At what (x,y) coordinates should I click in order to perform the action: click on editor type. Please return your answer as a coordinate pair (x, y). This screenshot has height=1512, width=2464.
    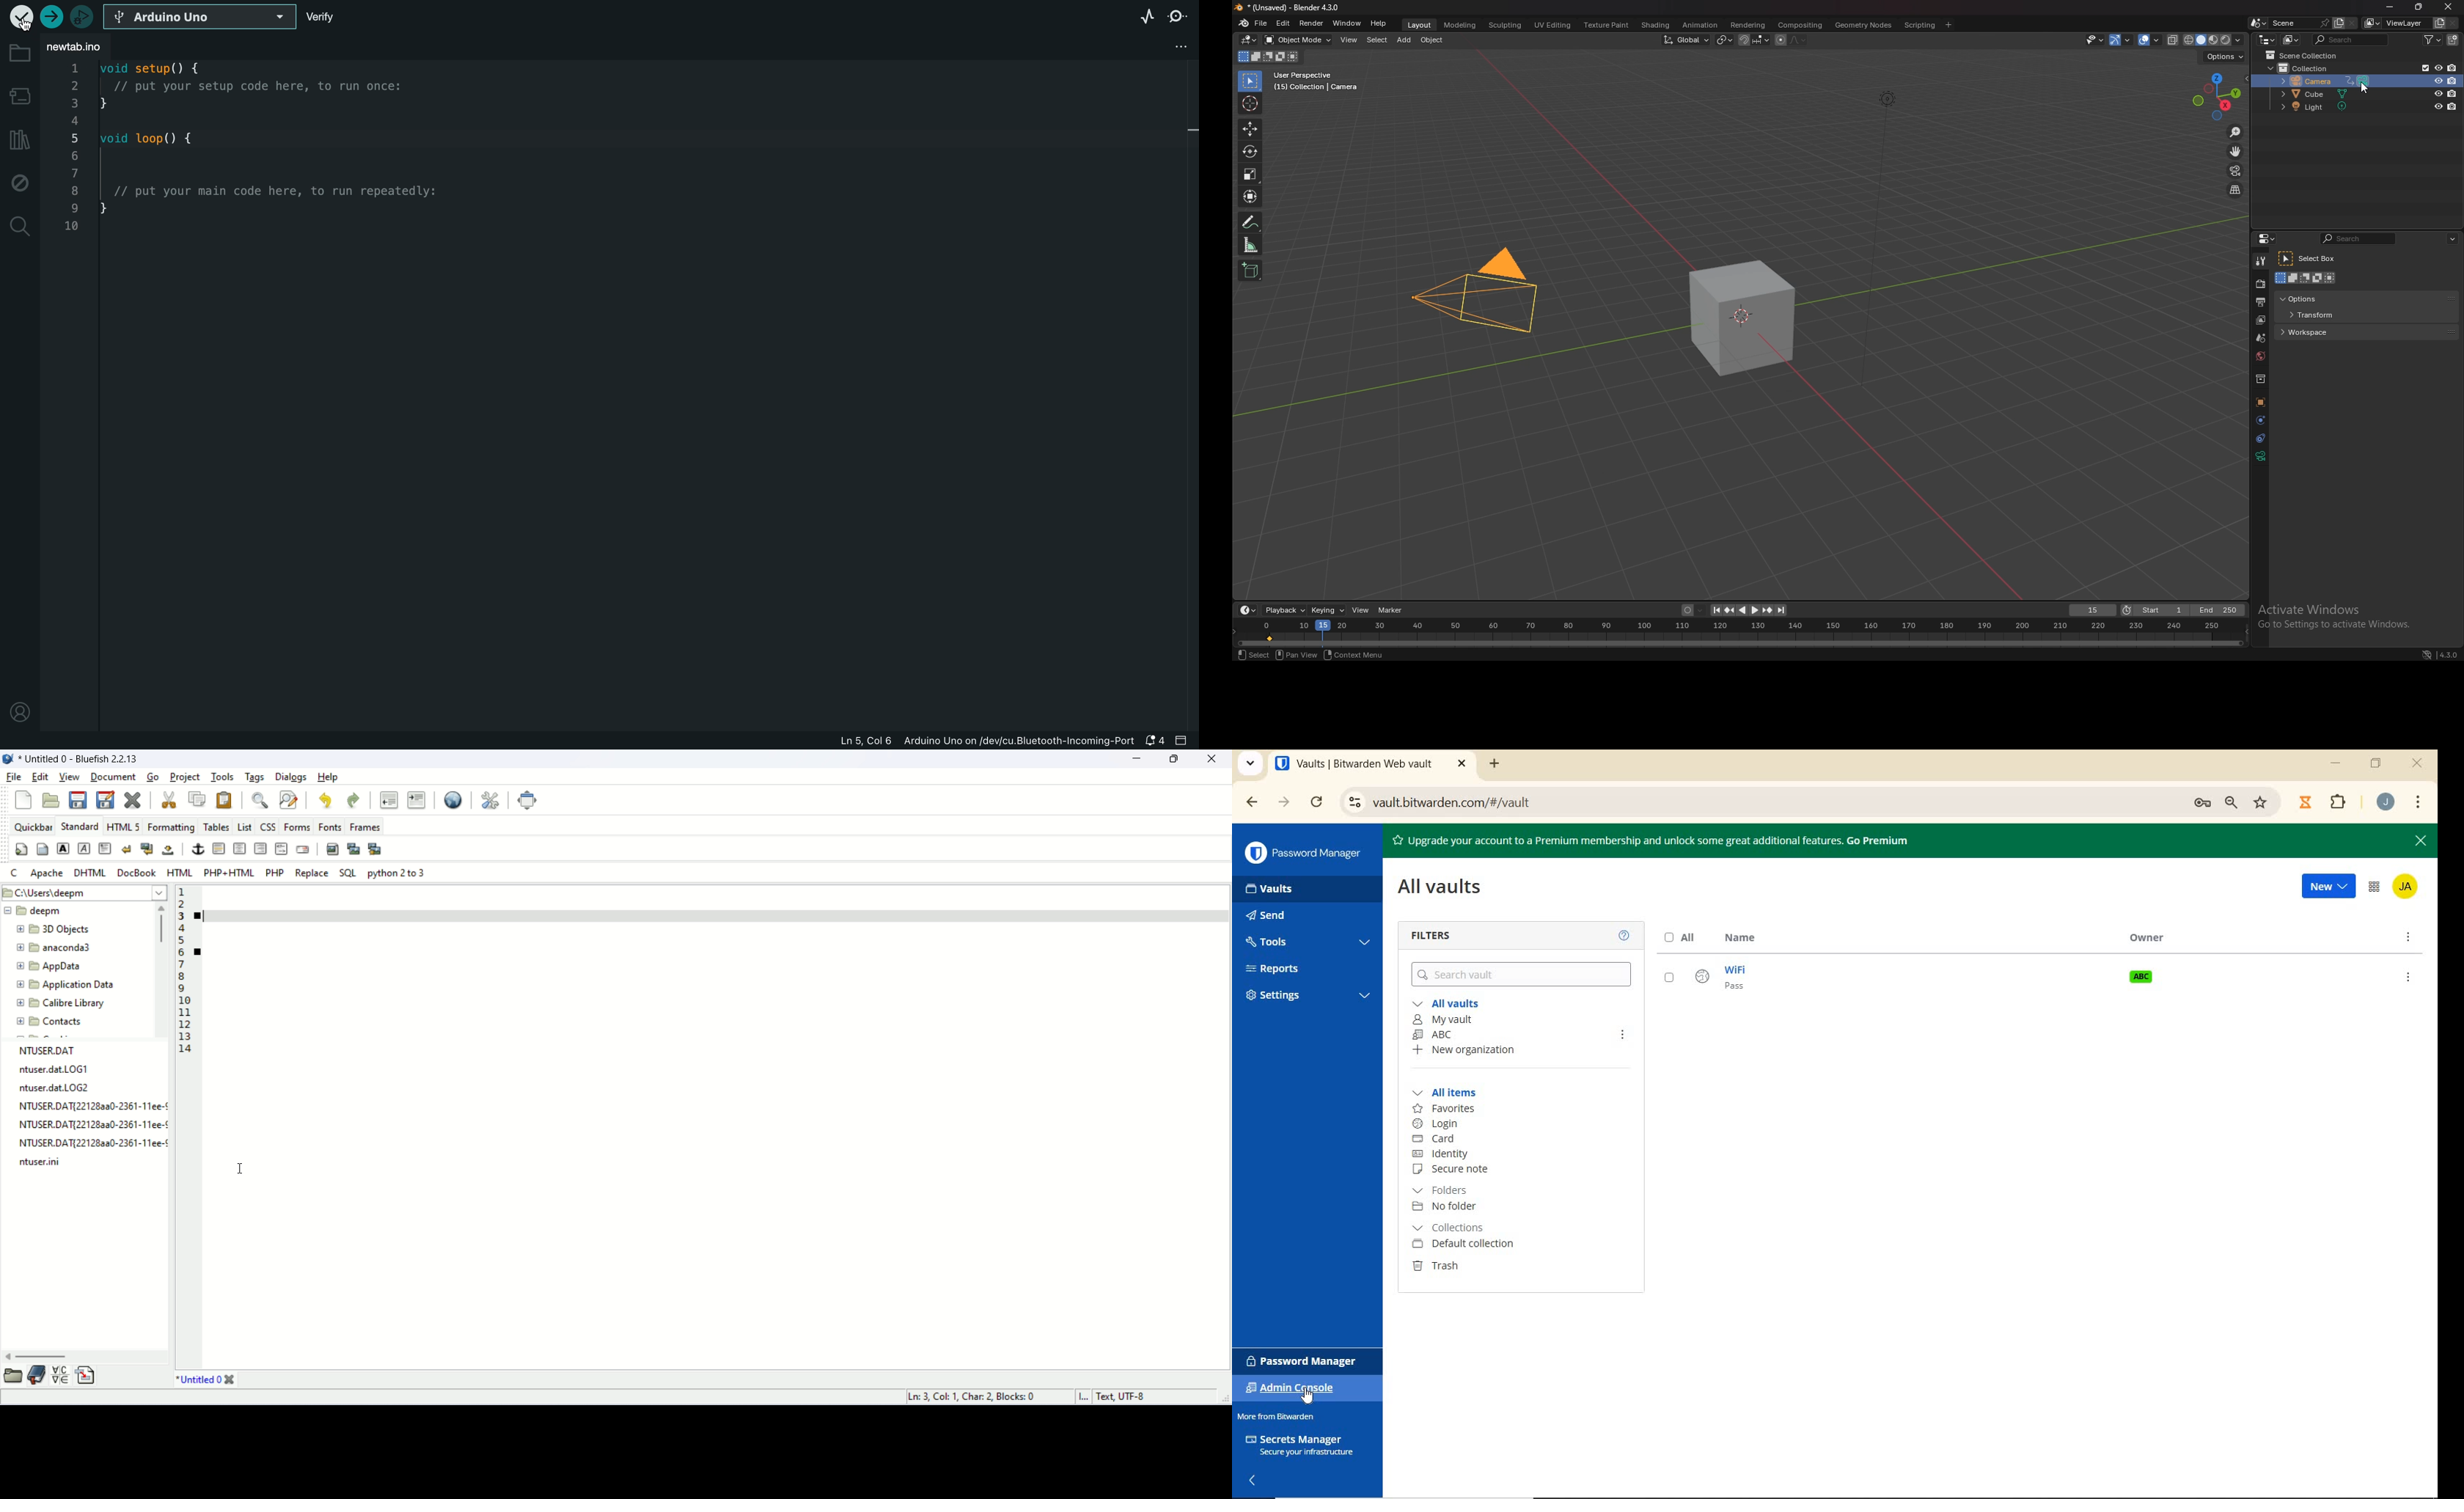
    Looking at the image, I should click on (2268, 238).